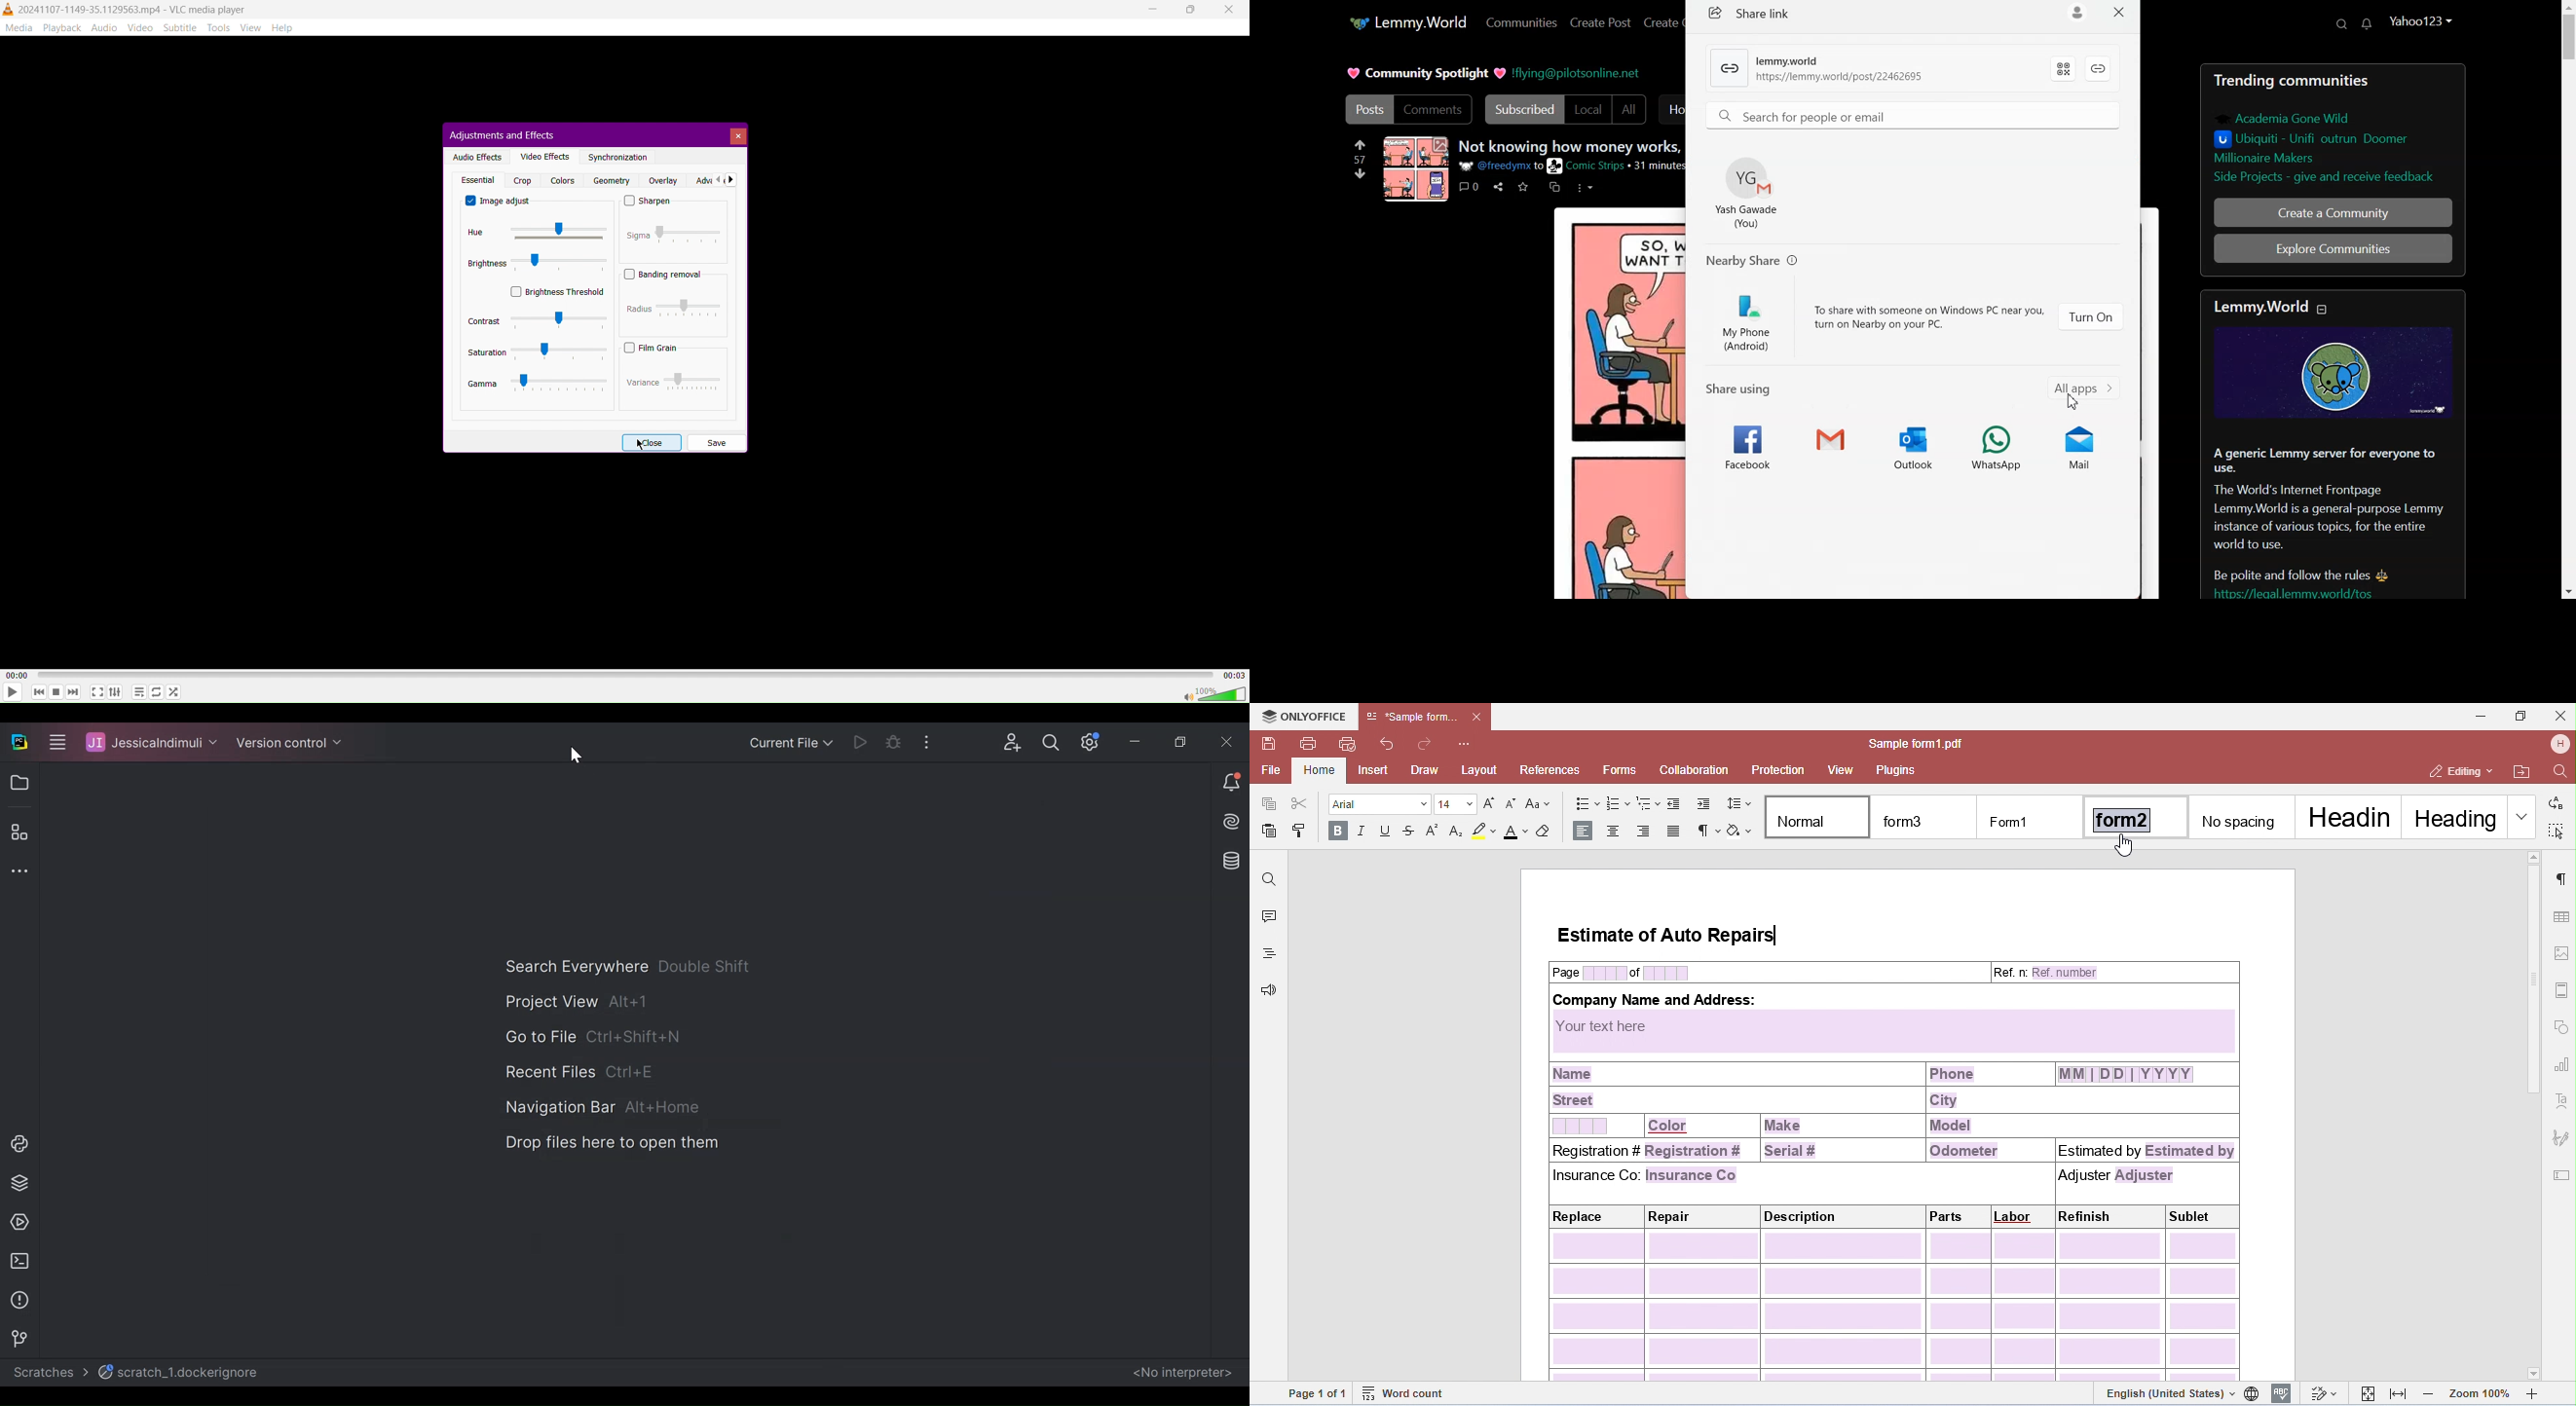  I want to click on Saturation, so click(537, 352).